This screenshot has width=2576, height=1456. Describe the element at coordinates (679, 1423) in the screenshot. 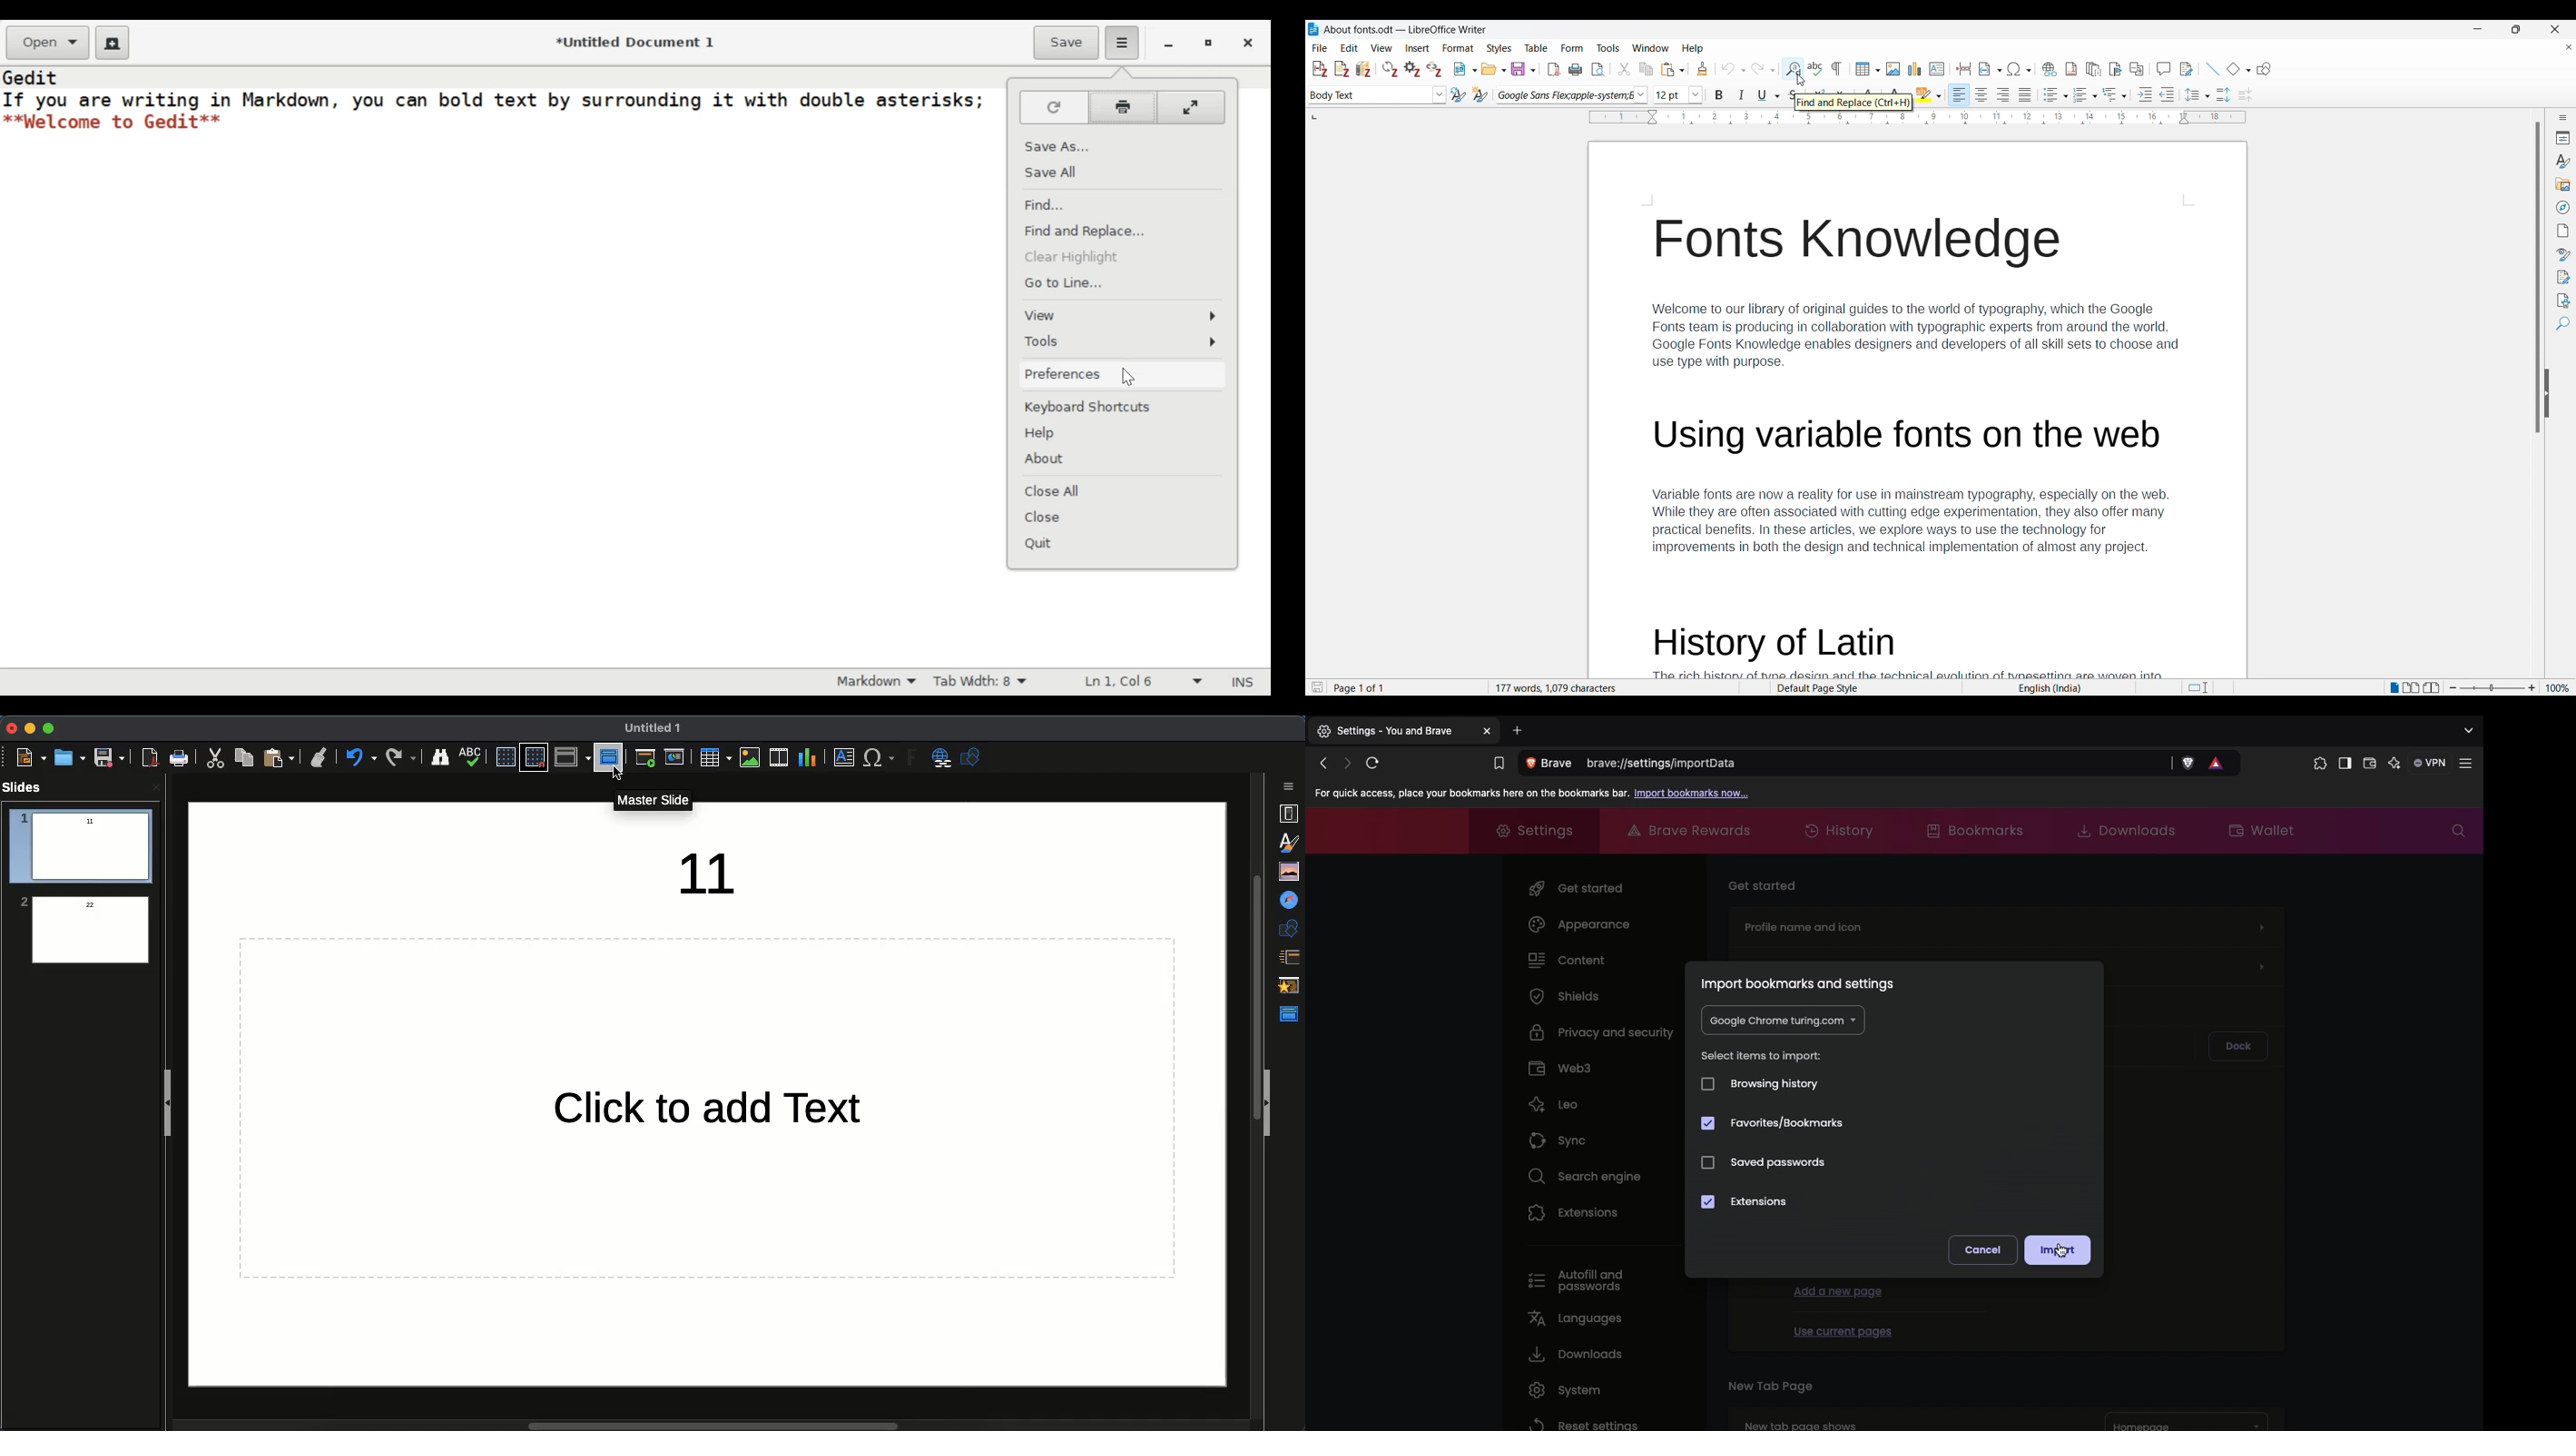

I see `Scroll` at that location.